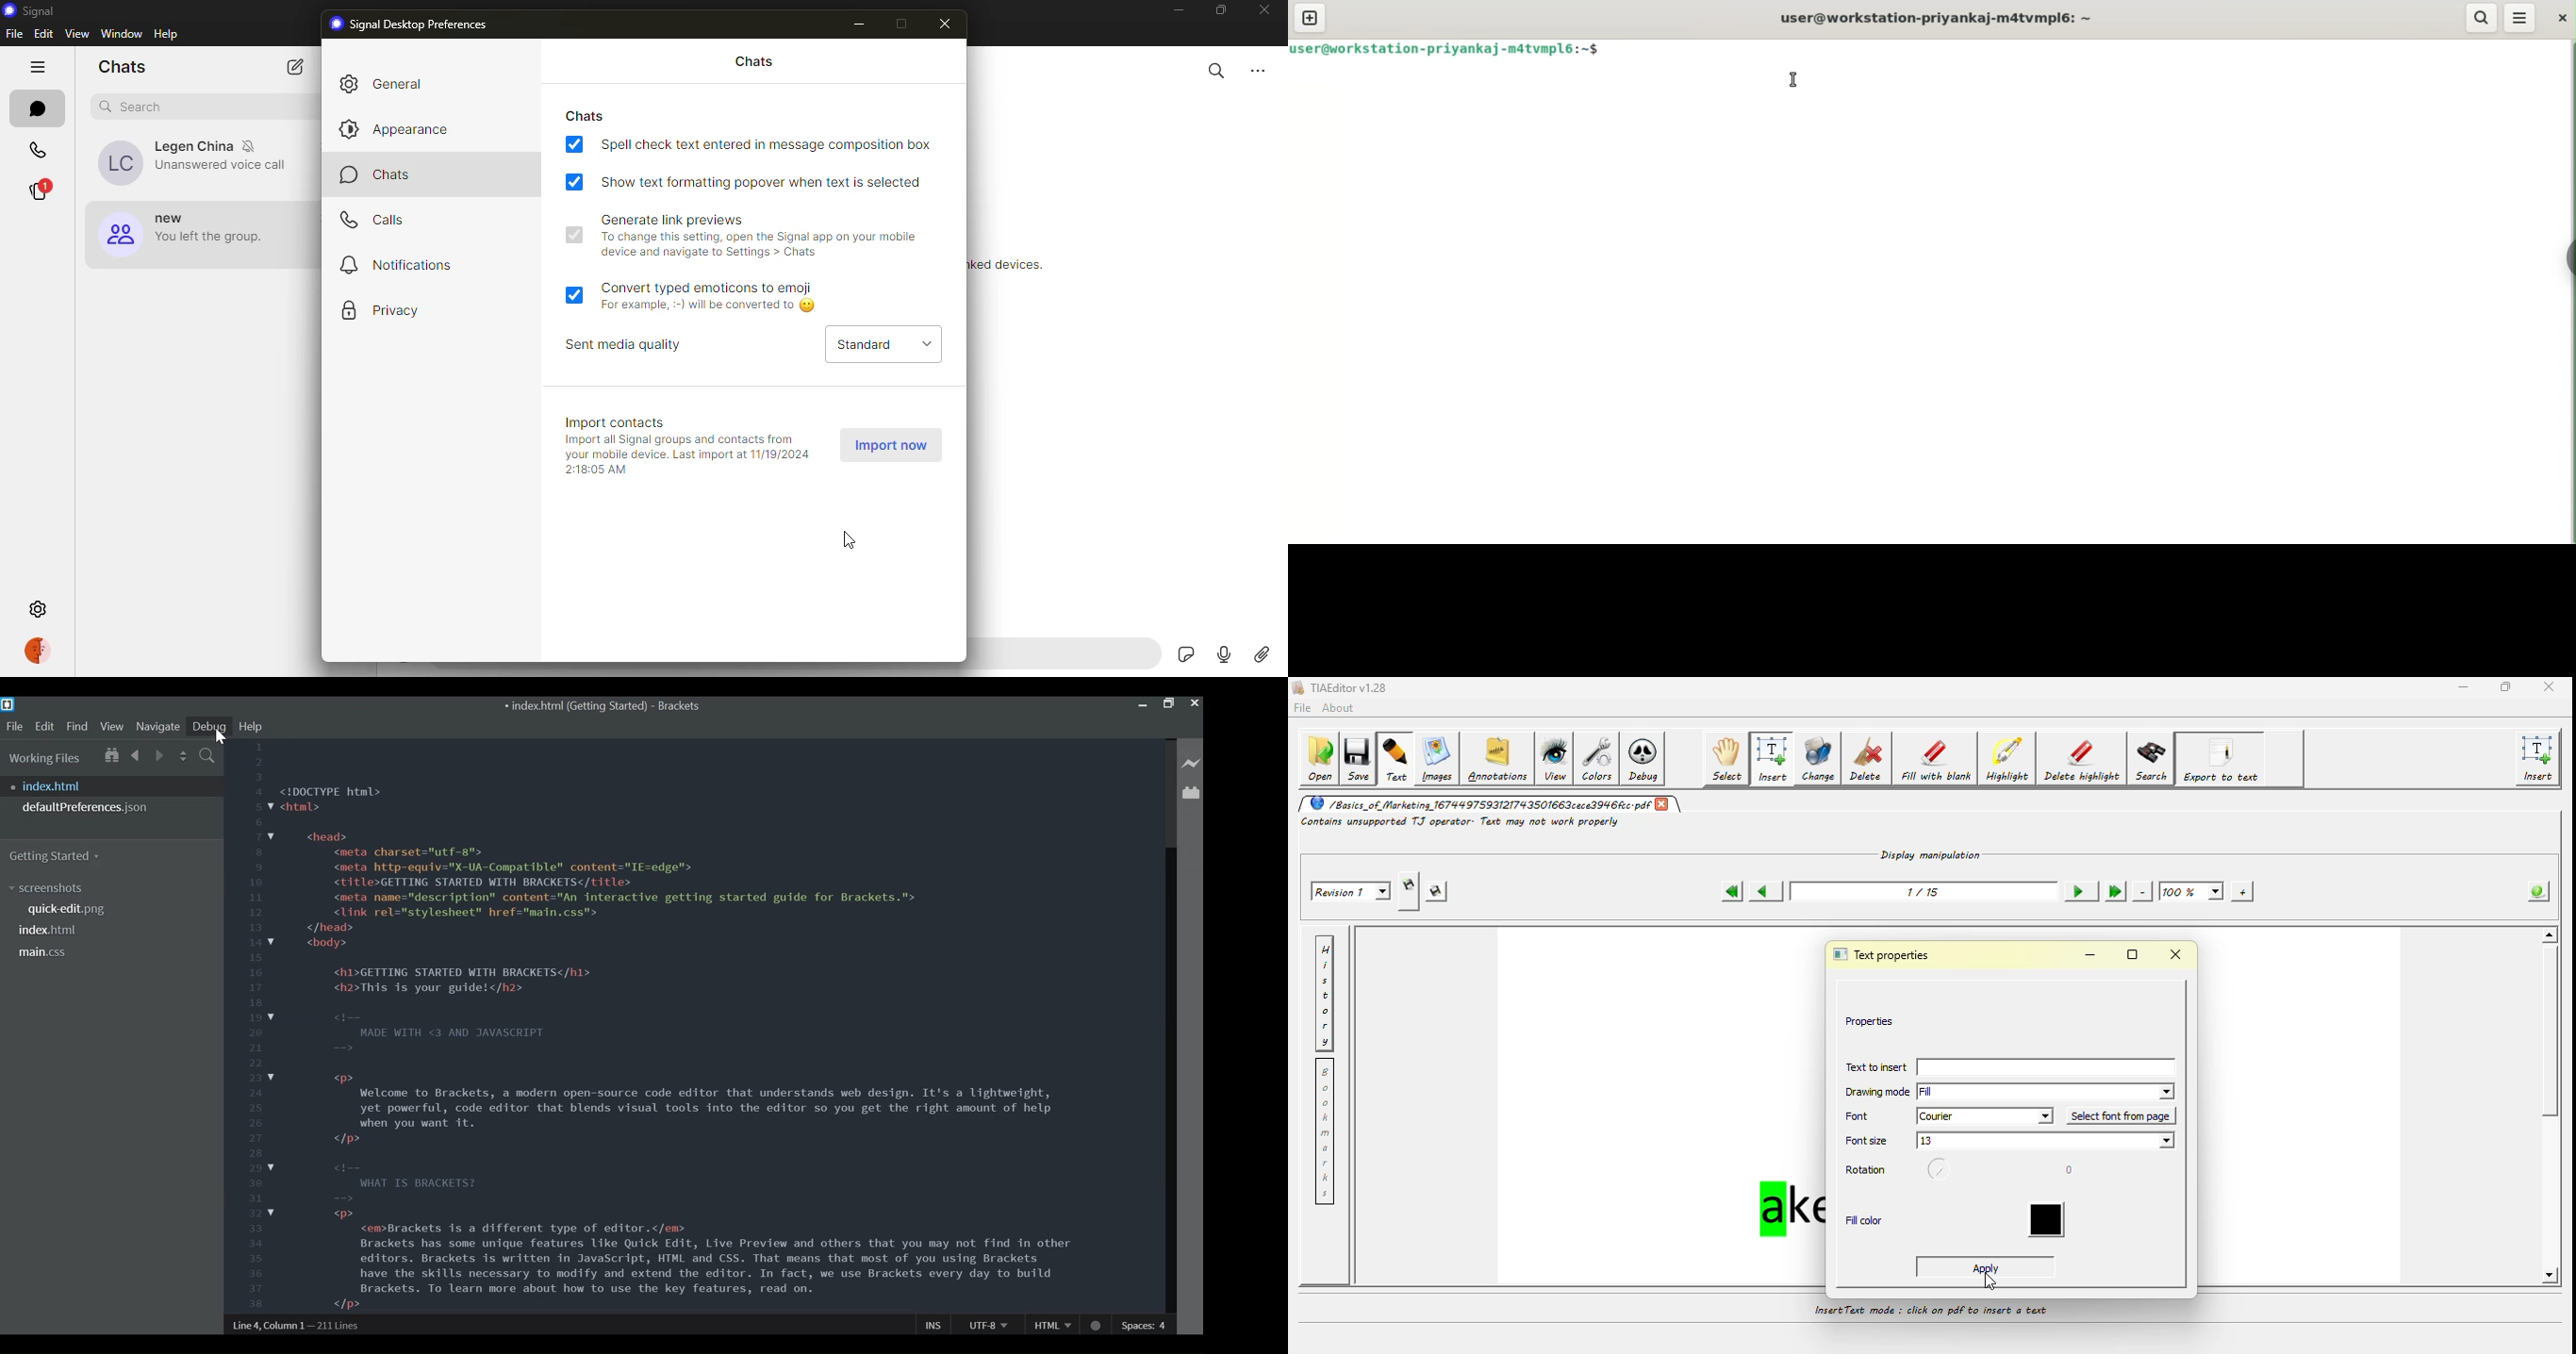 Image resolution: width=2576 pixels, height=1372 pixels. What do you see at coordinates (858, 345) in the screenshot?
I see `standard` at bounding box center [858, 345].